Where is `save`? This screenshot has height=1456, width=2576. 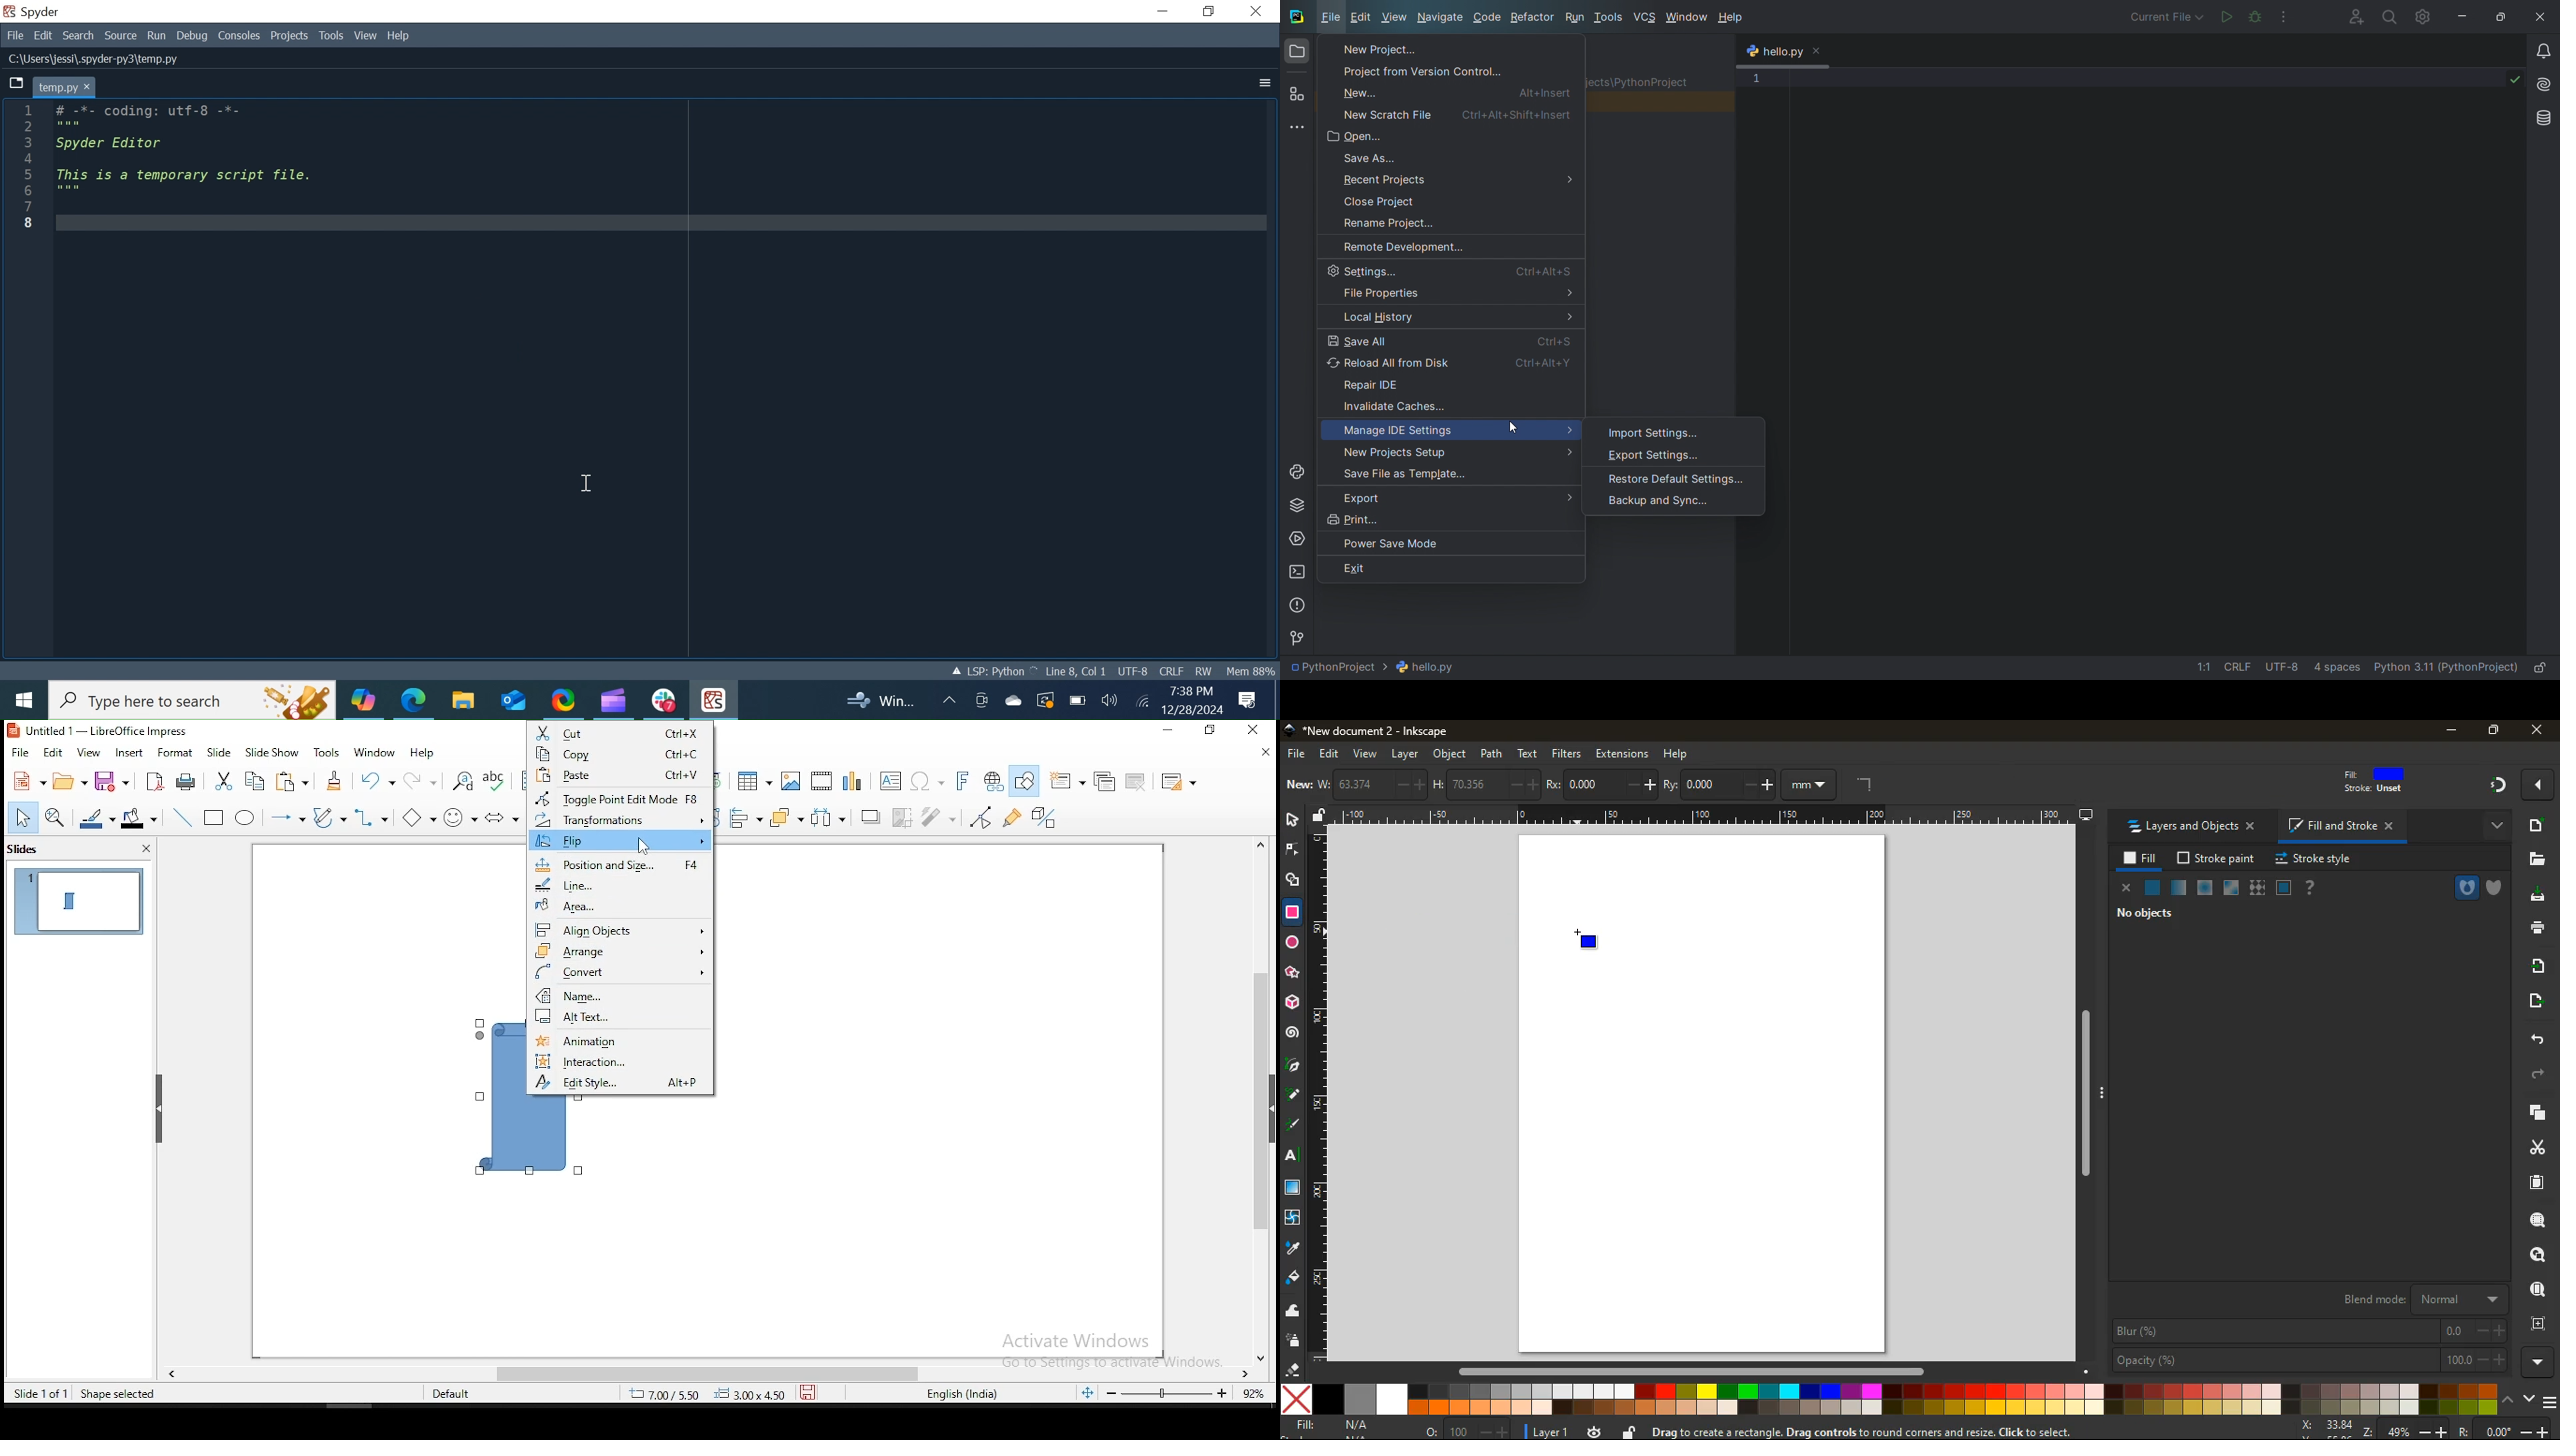
save is located at coordinates (808, 1393).